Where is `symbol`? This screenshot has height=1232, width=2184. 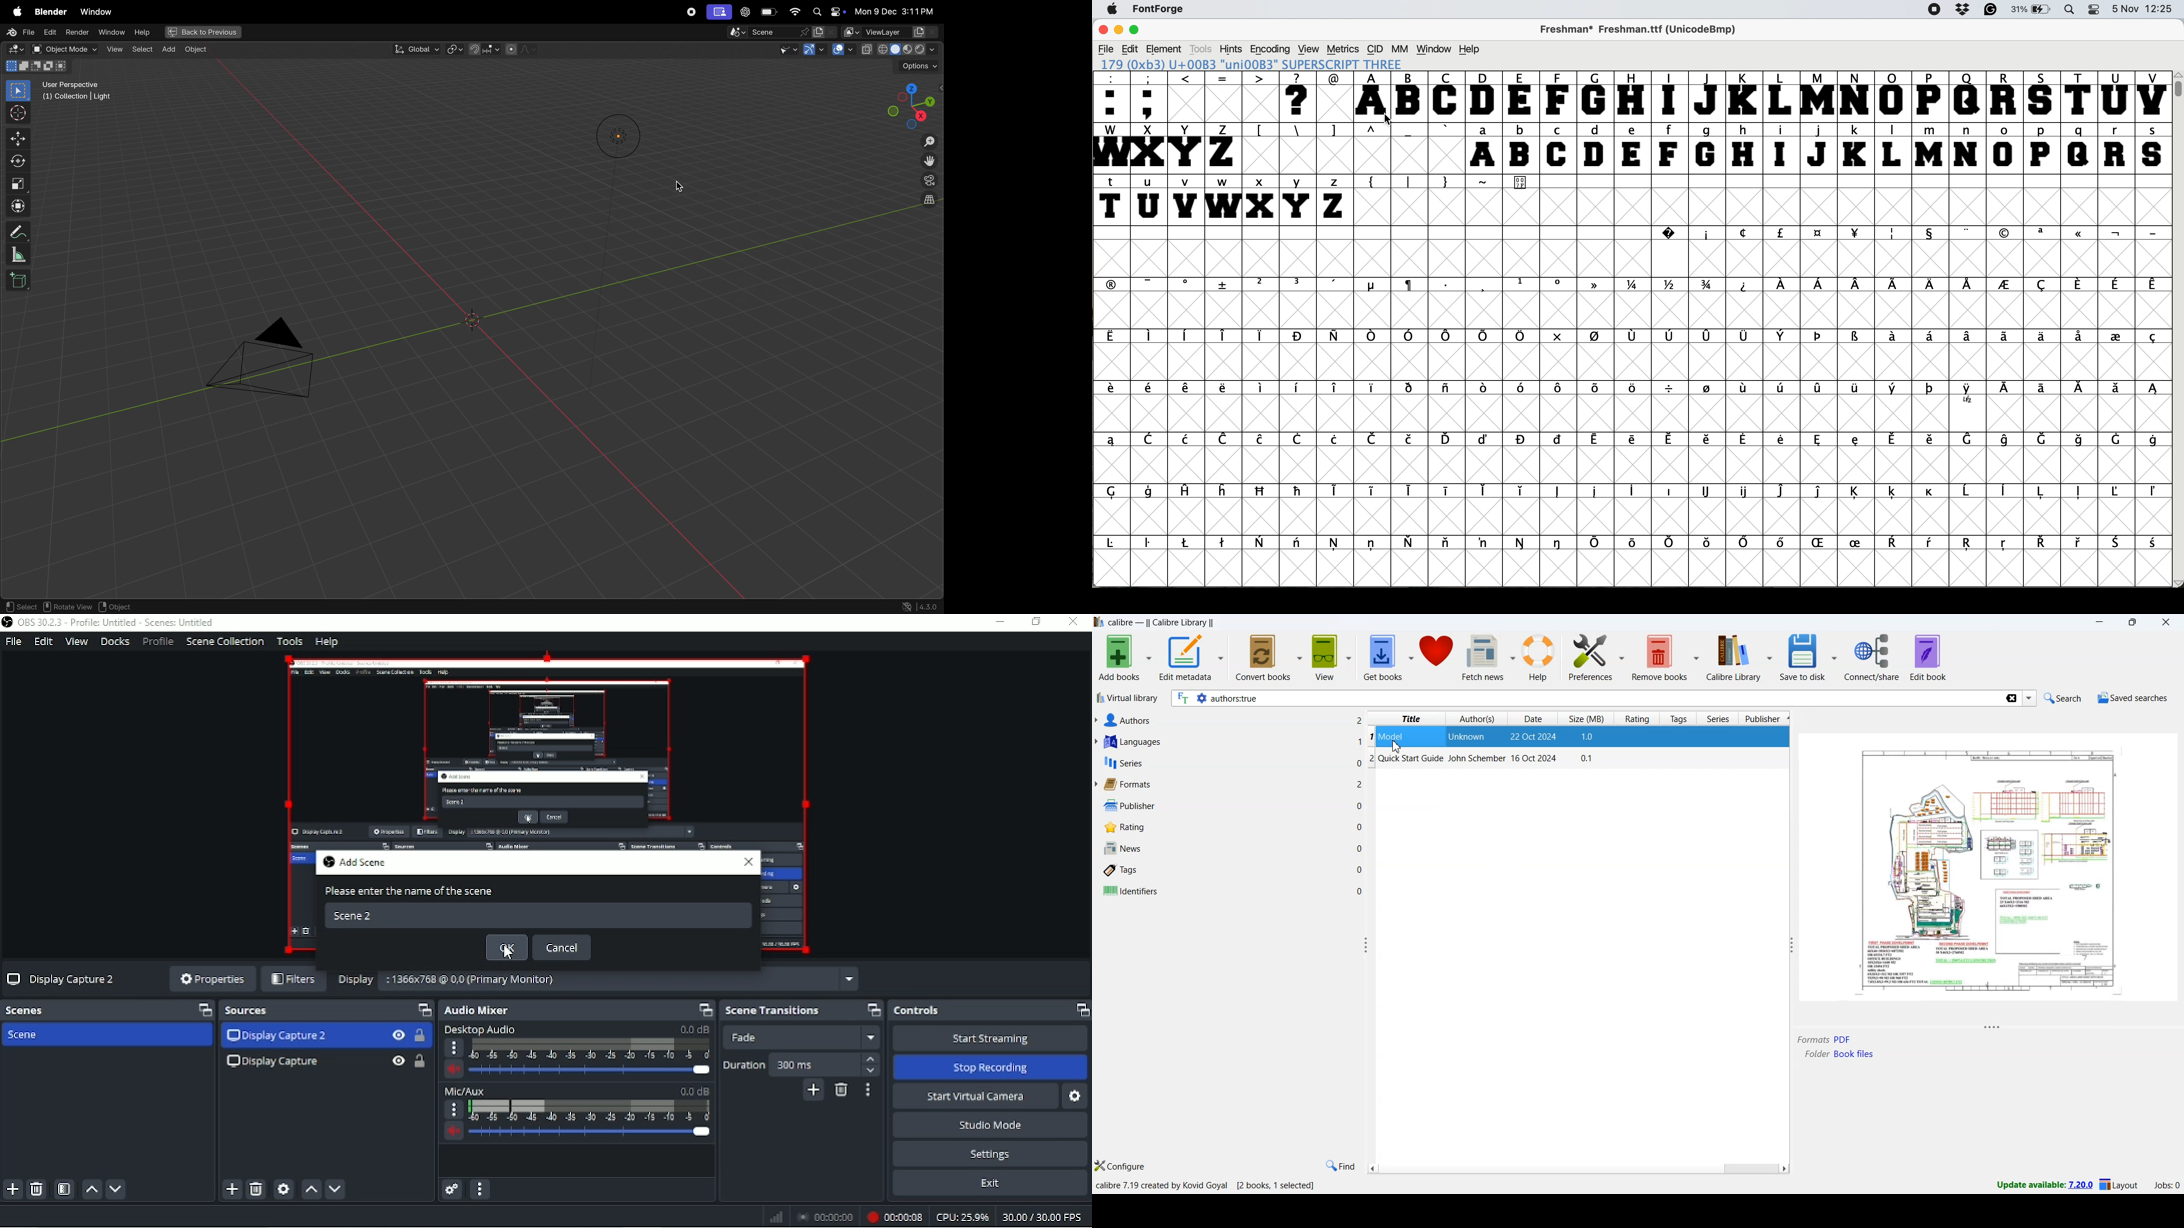 symbol is located at coordinates (1298, 336).